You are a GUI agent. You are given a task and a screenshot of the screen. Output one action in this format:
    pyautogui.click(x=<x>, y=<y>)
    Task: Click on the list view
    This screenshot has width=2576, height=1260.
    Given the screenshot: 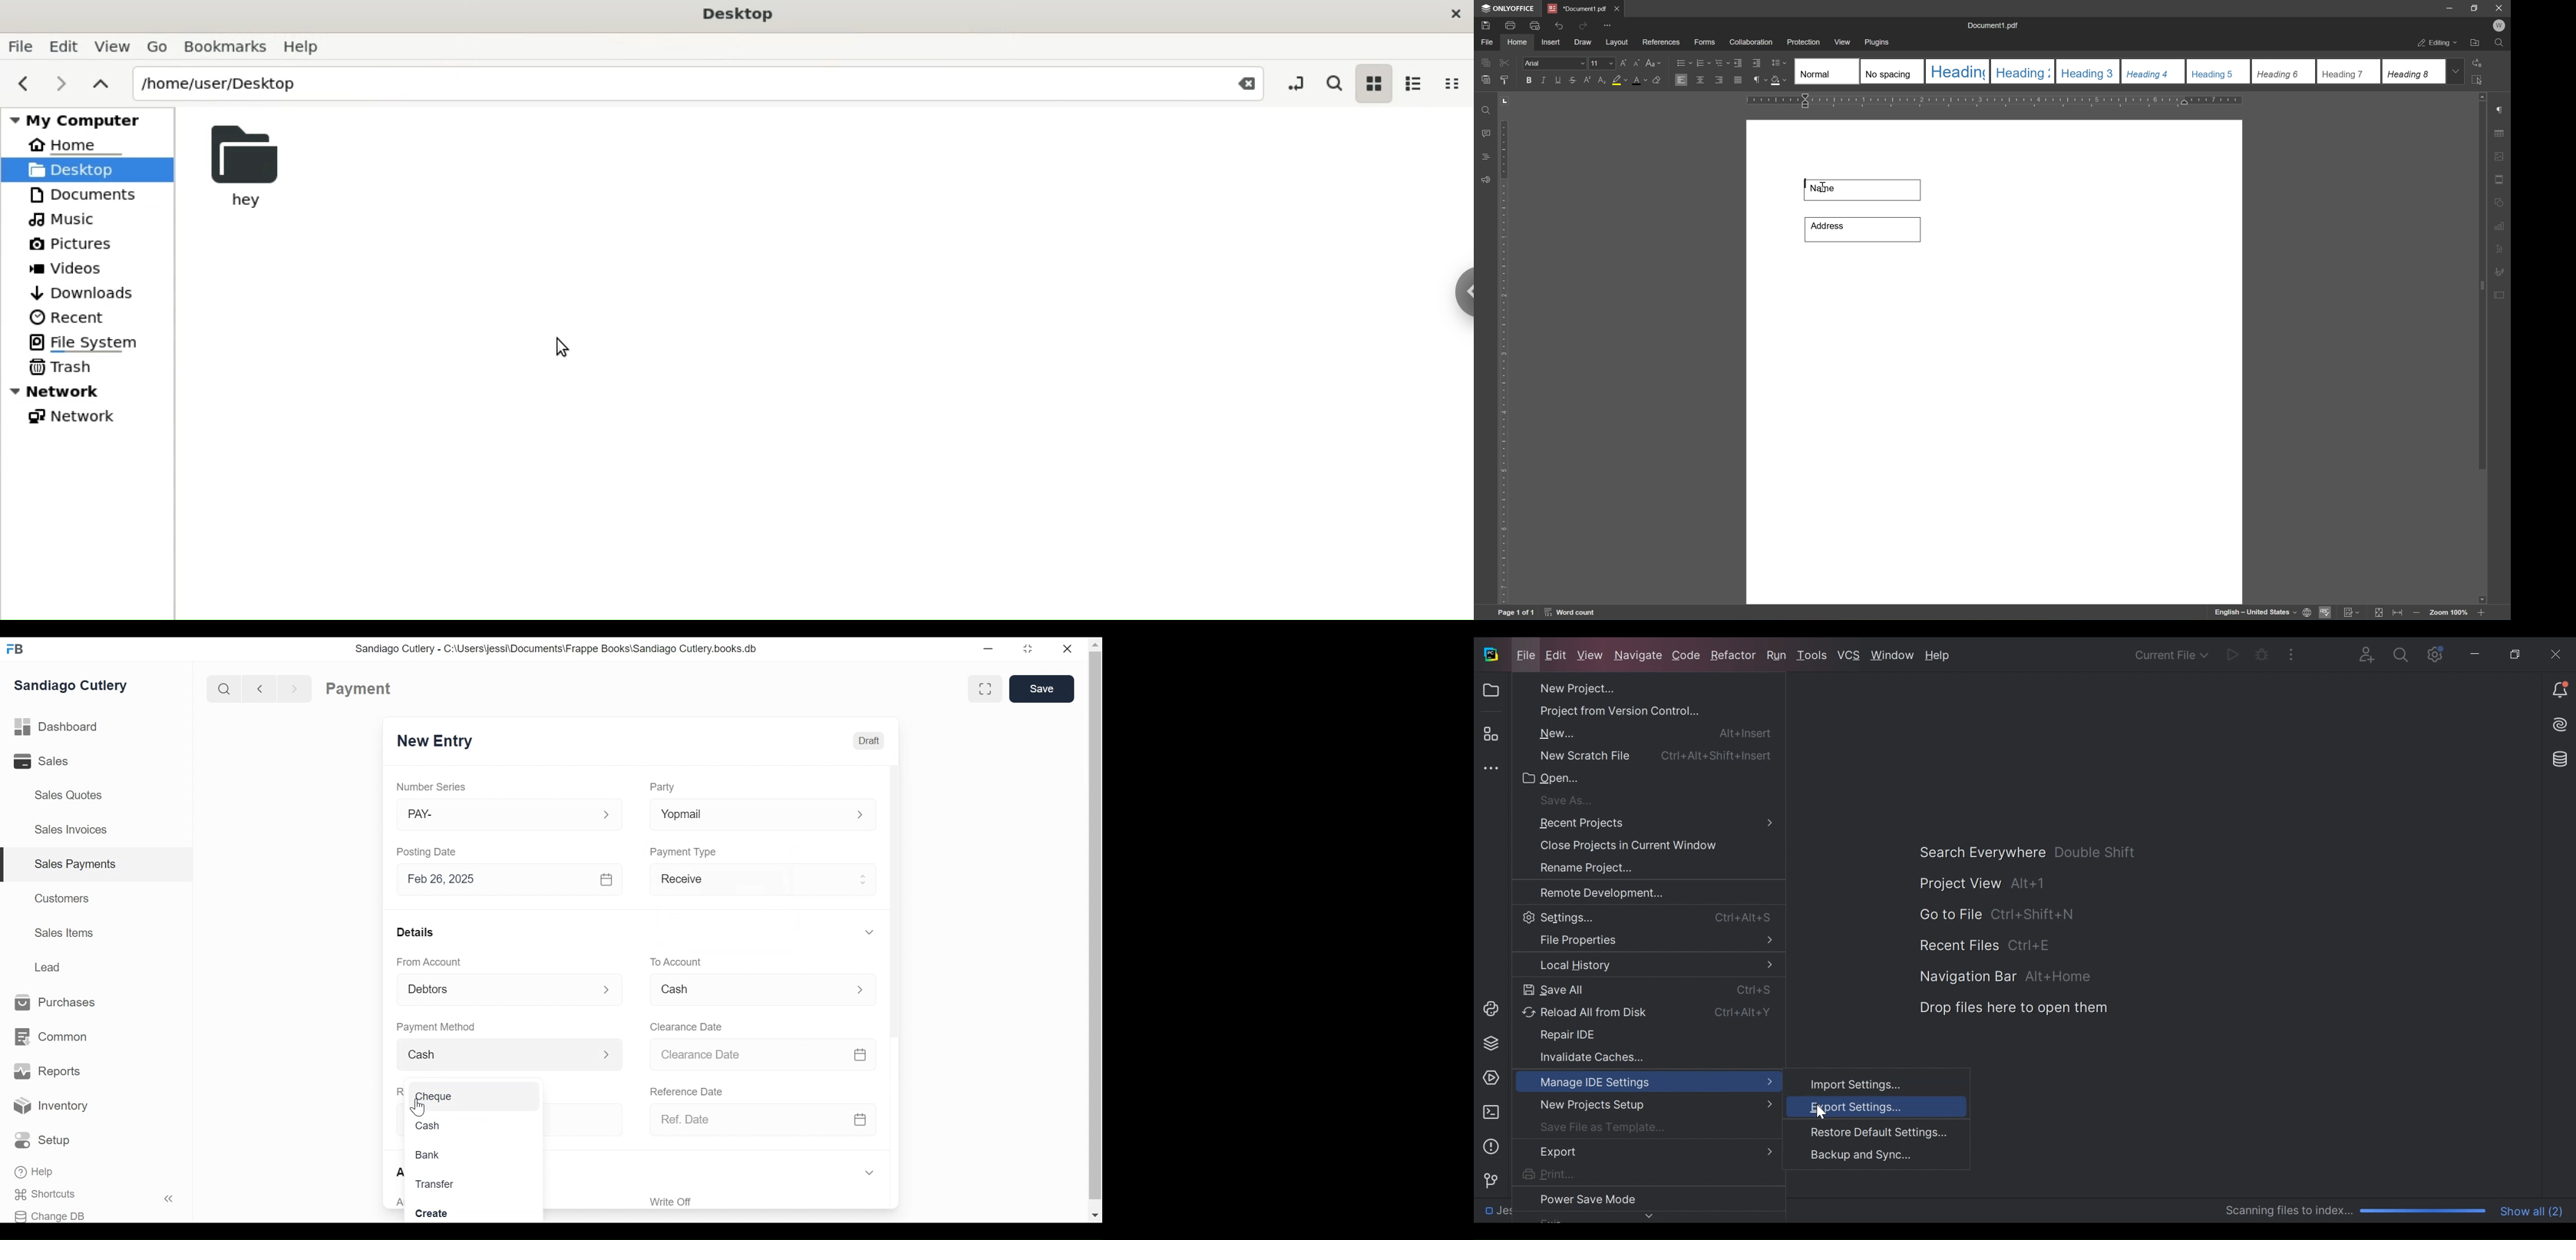 What is the action you would take?
    pyautogui.click(x=1415, y=82)
    